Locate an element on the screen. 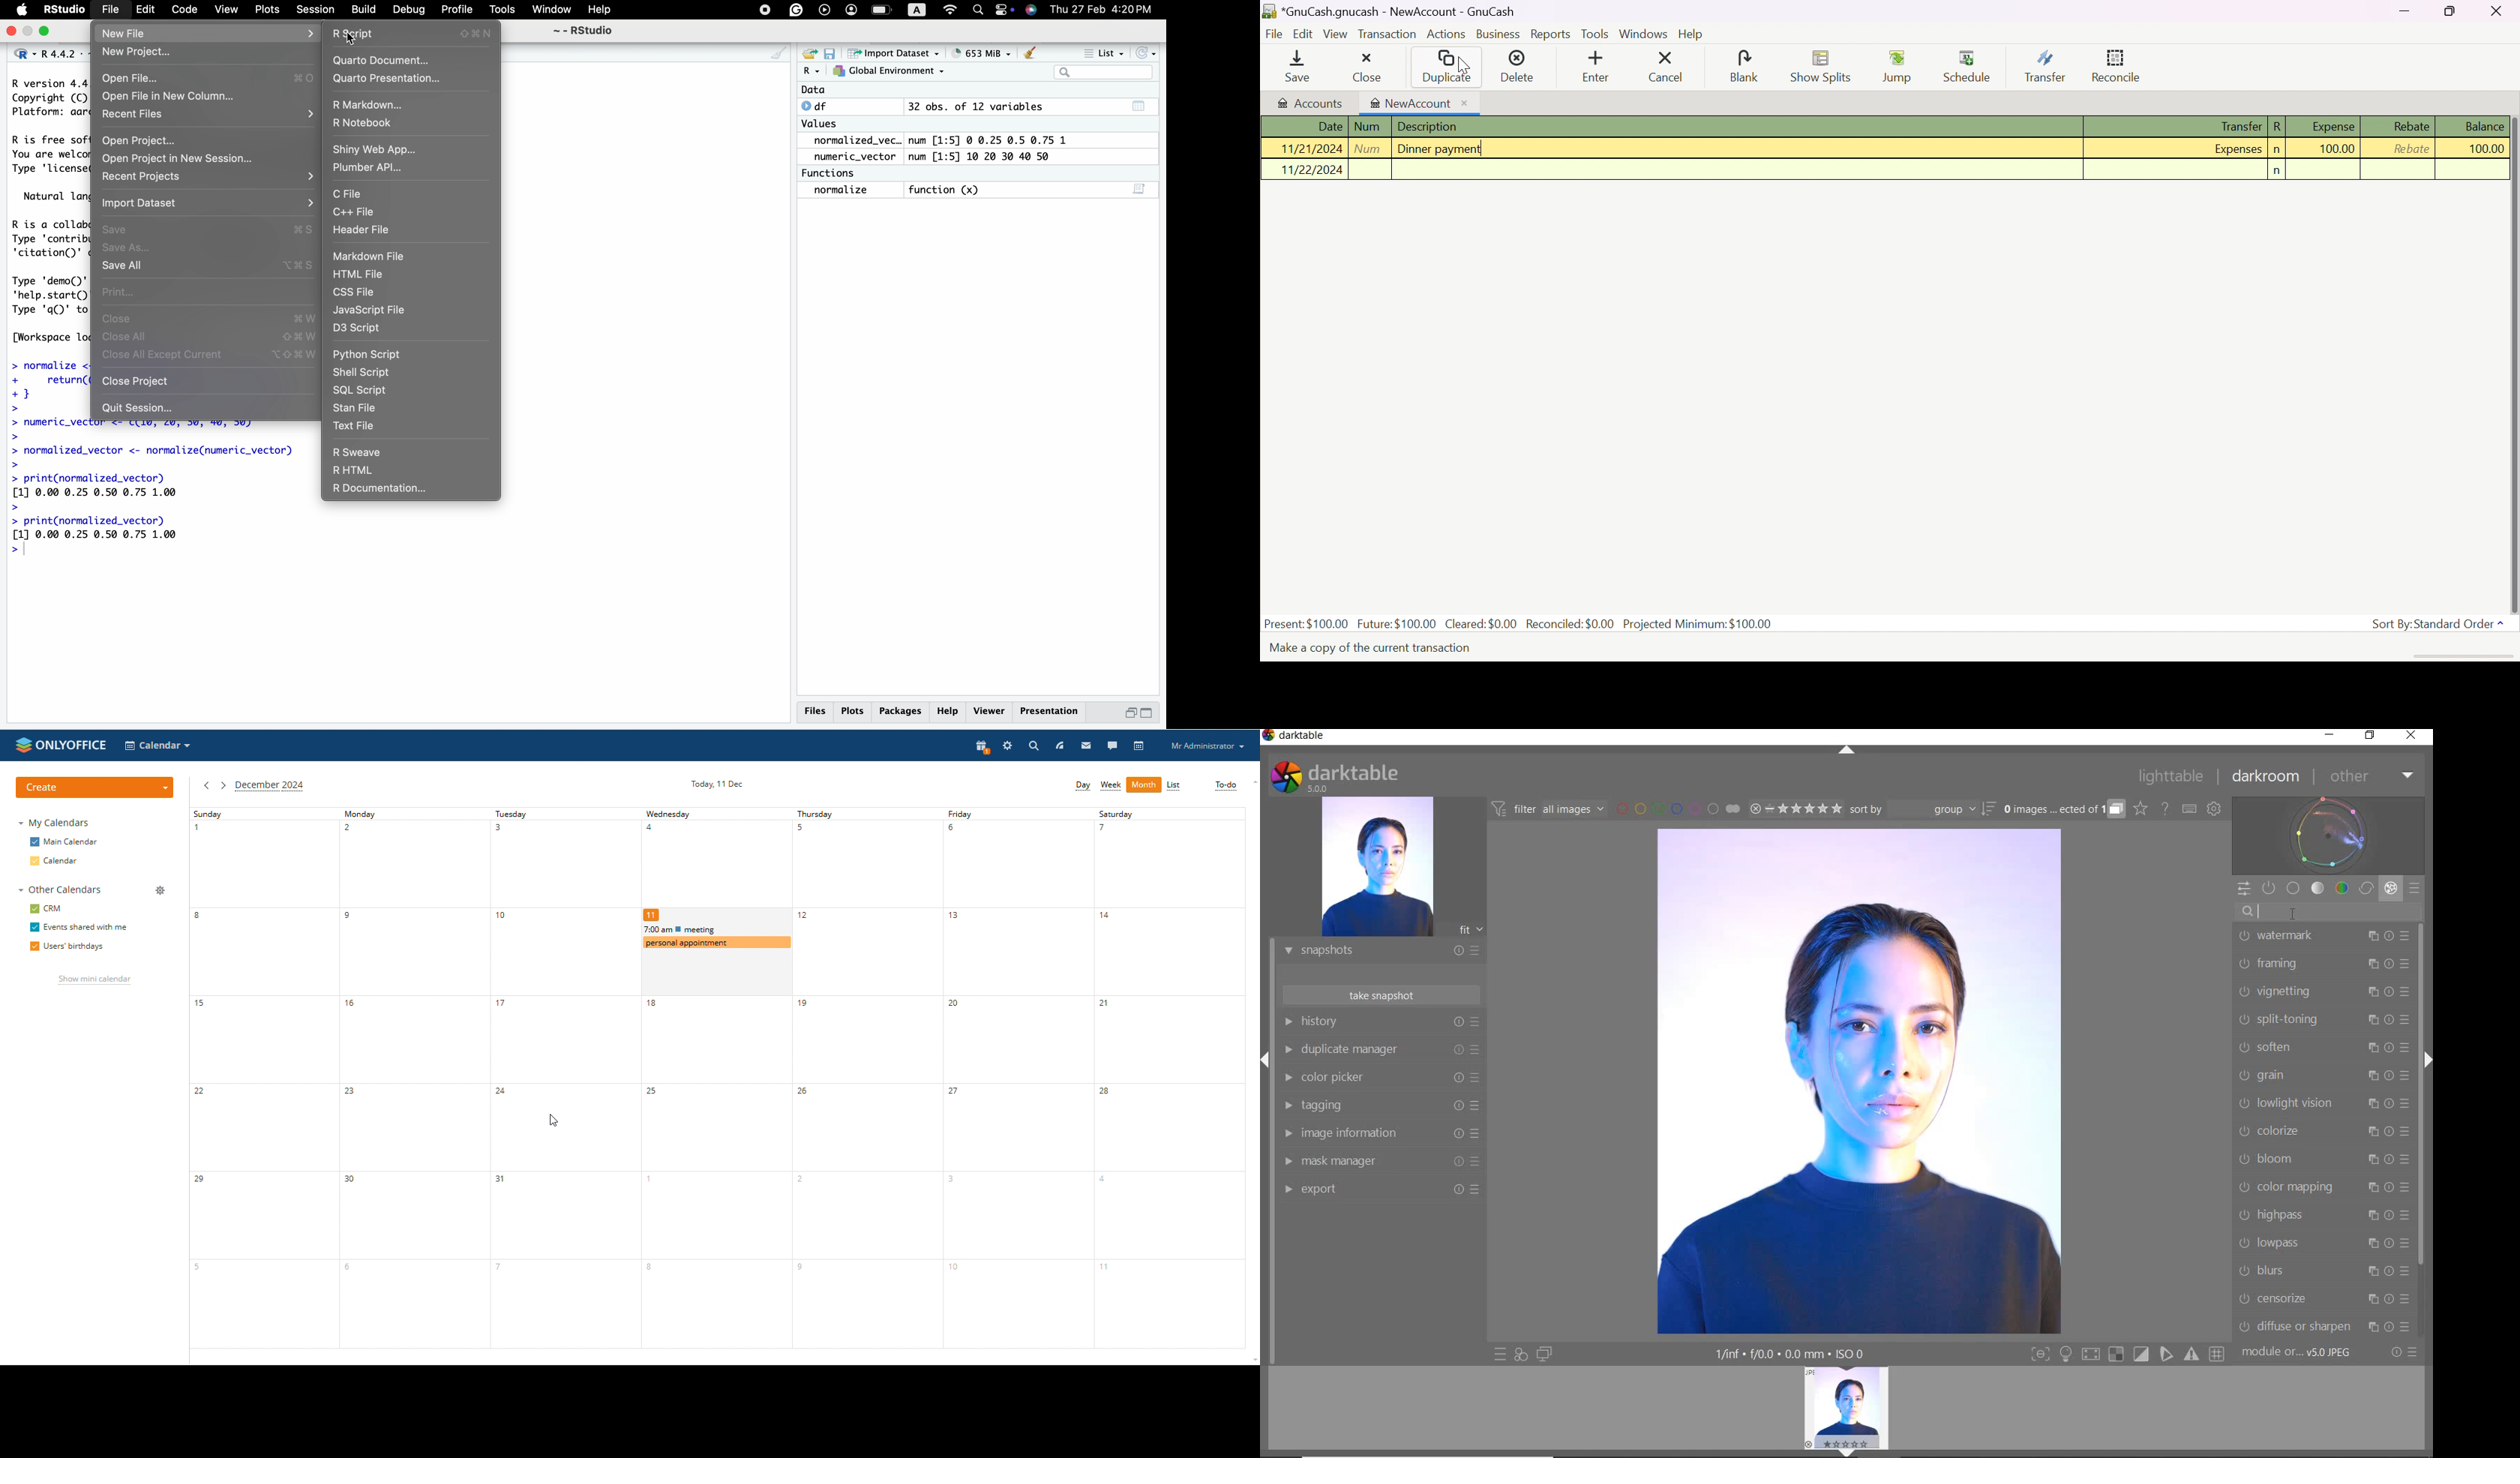 The height and width of the screenshot is (1484, 2520). Quit Session is located at coordinates (139, 408).